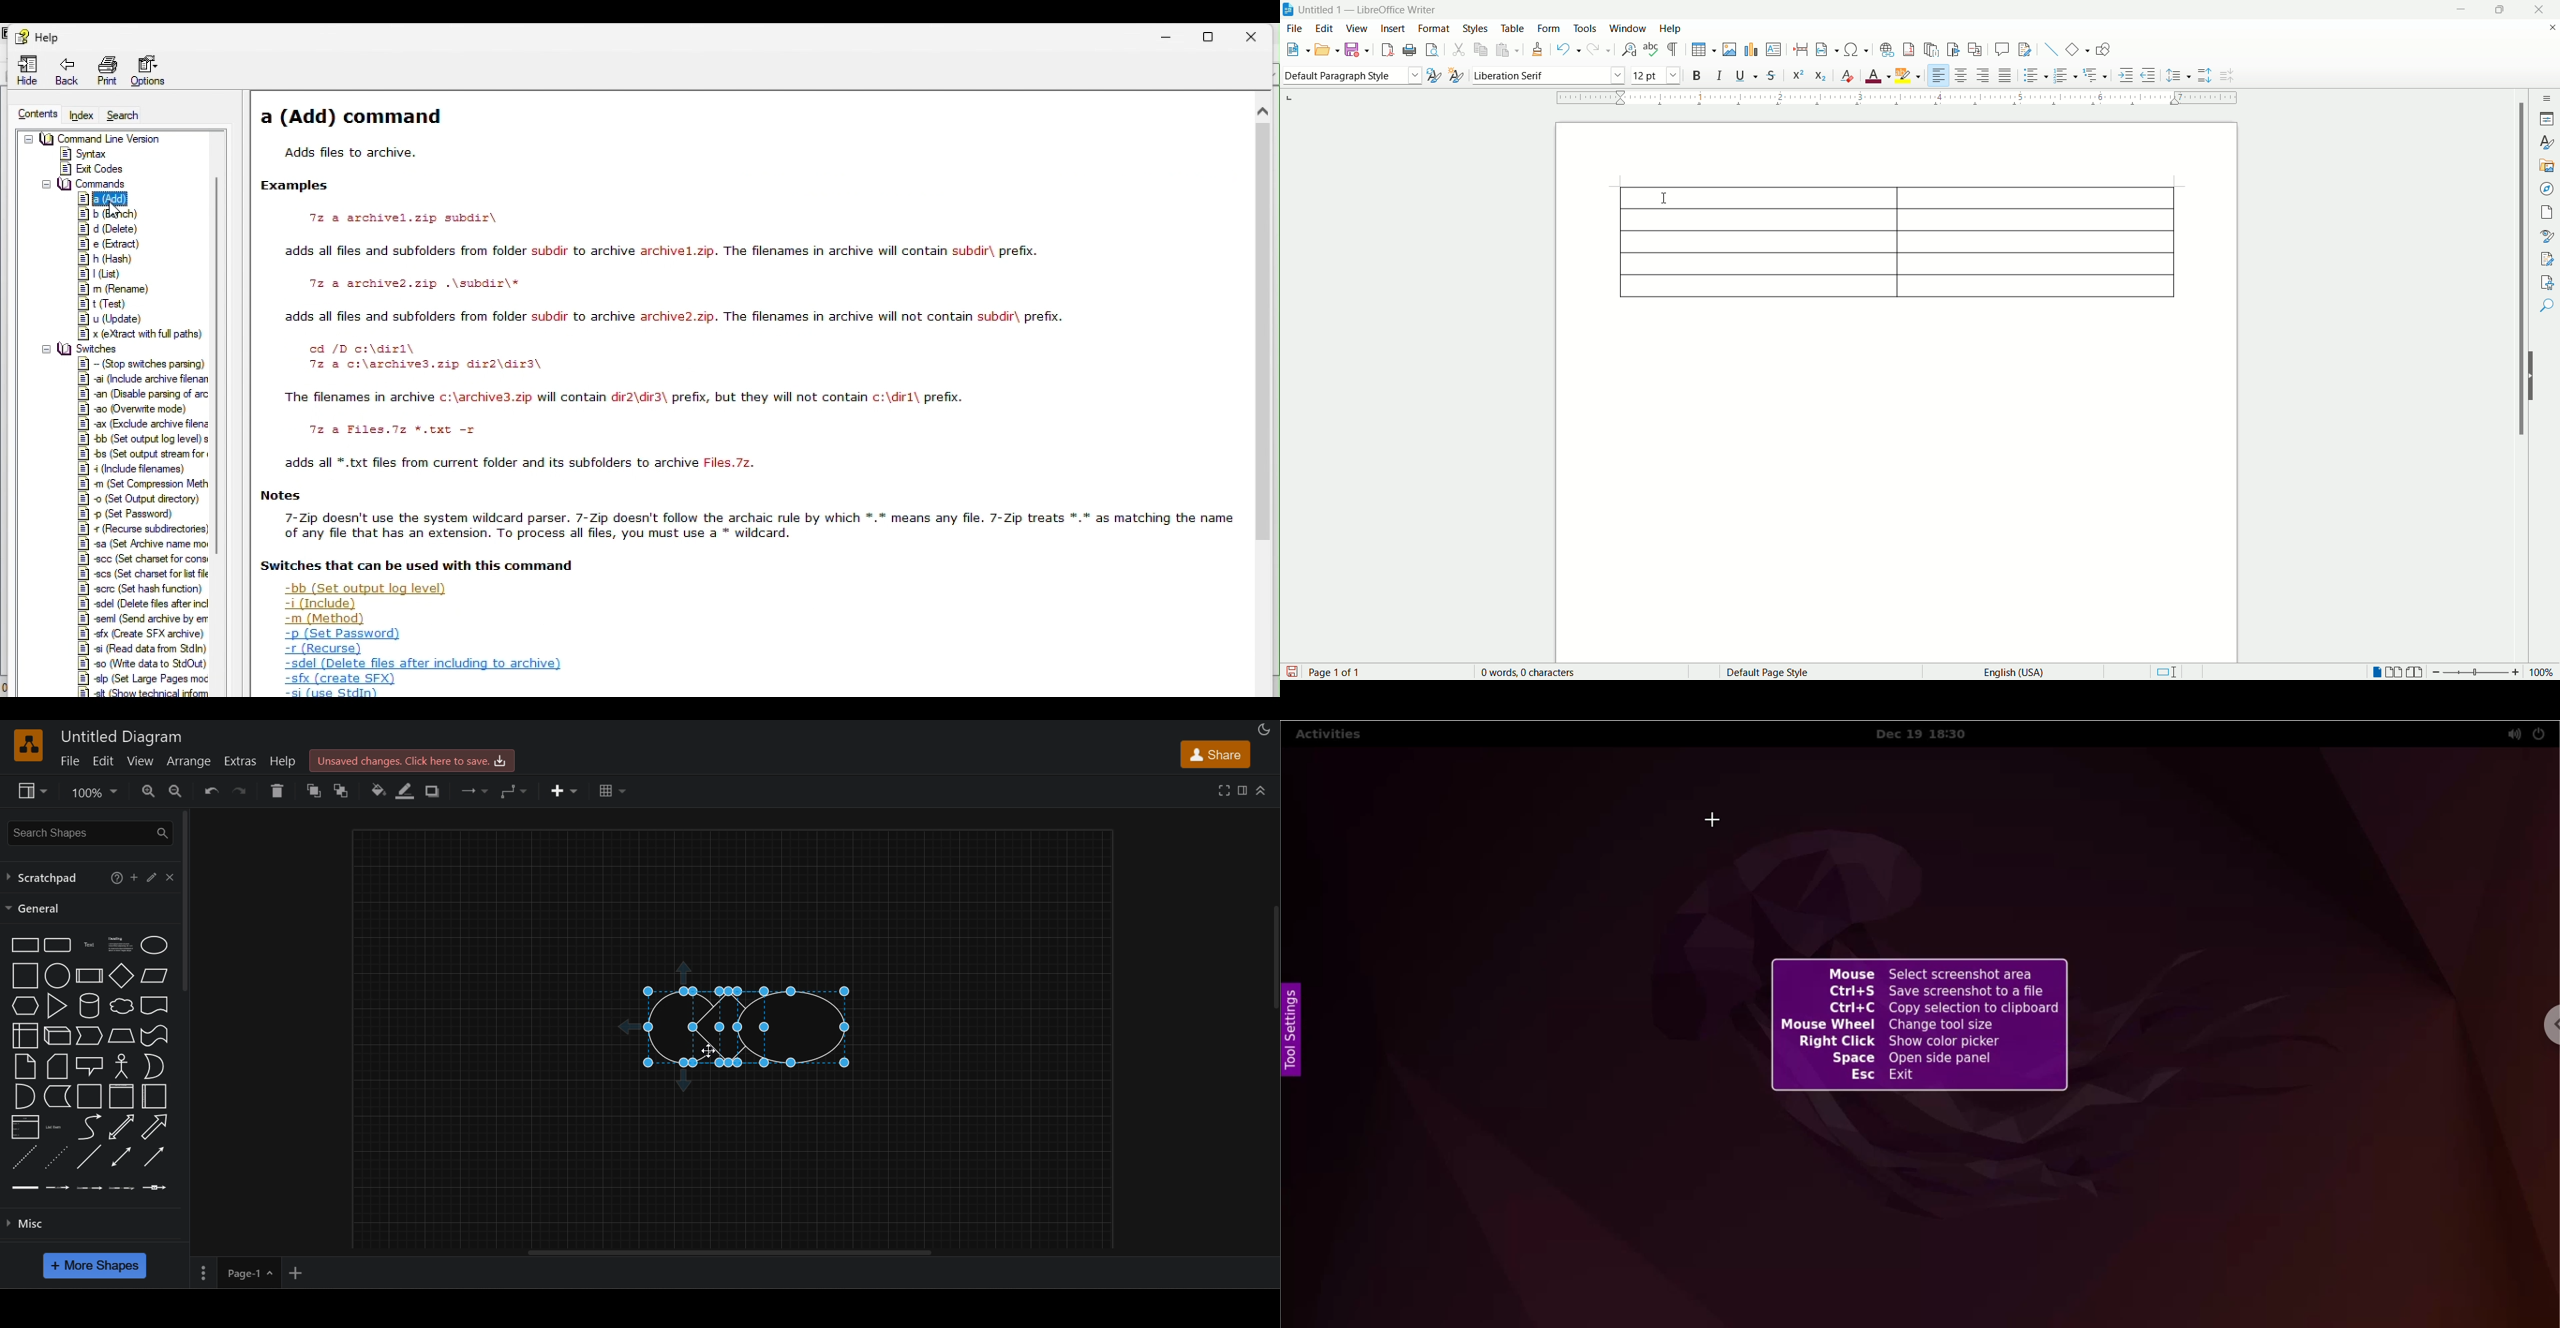 The height and width of the screenshot is (1344, 2576). What do you see at coordinates (400, 282) in the screenshot?
I see `text` at bounding box center [400, 282].